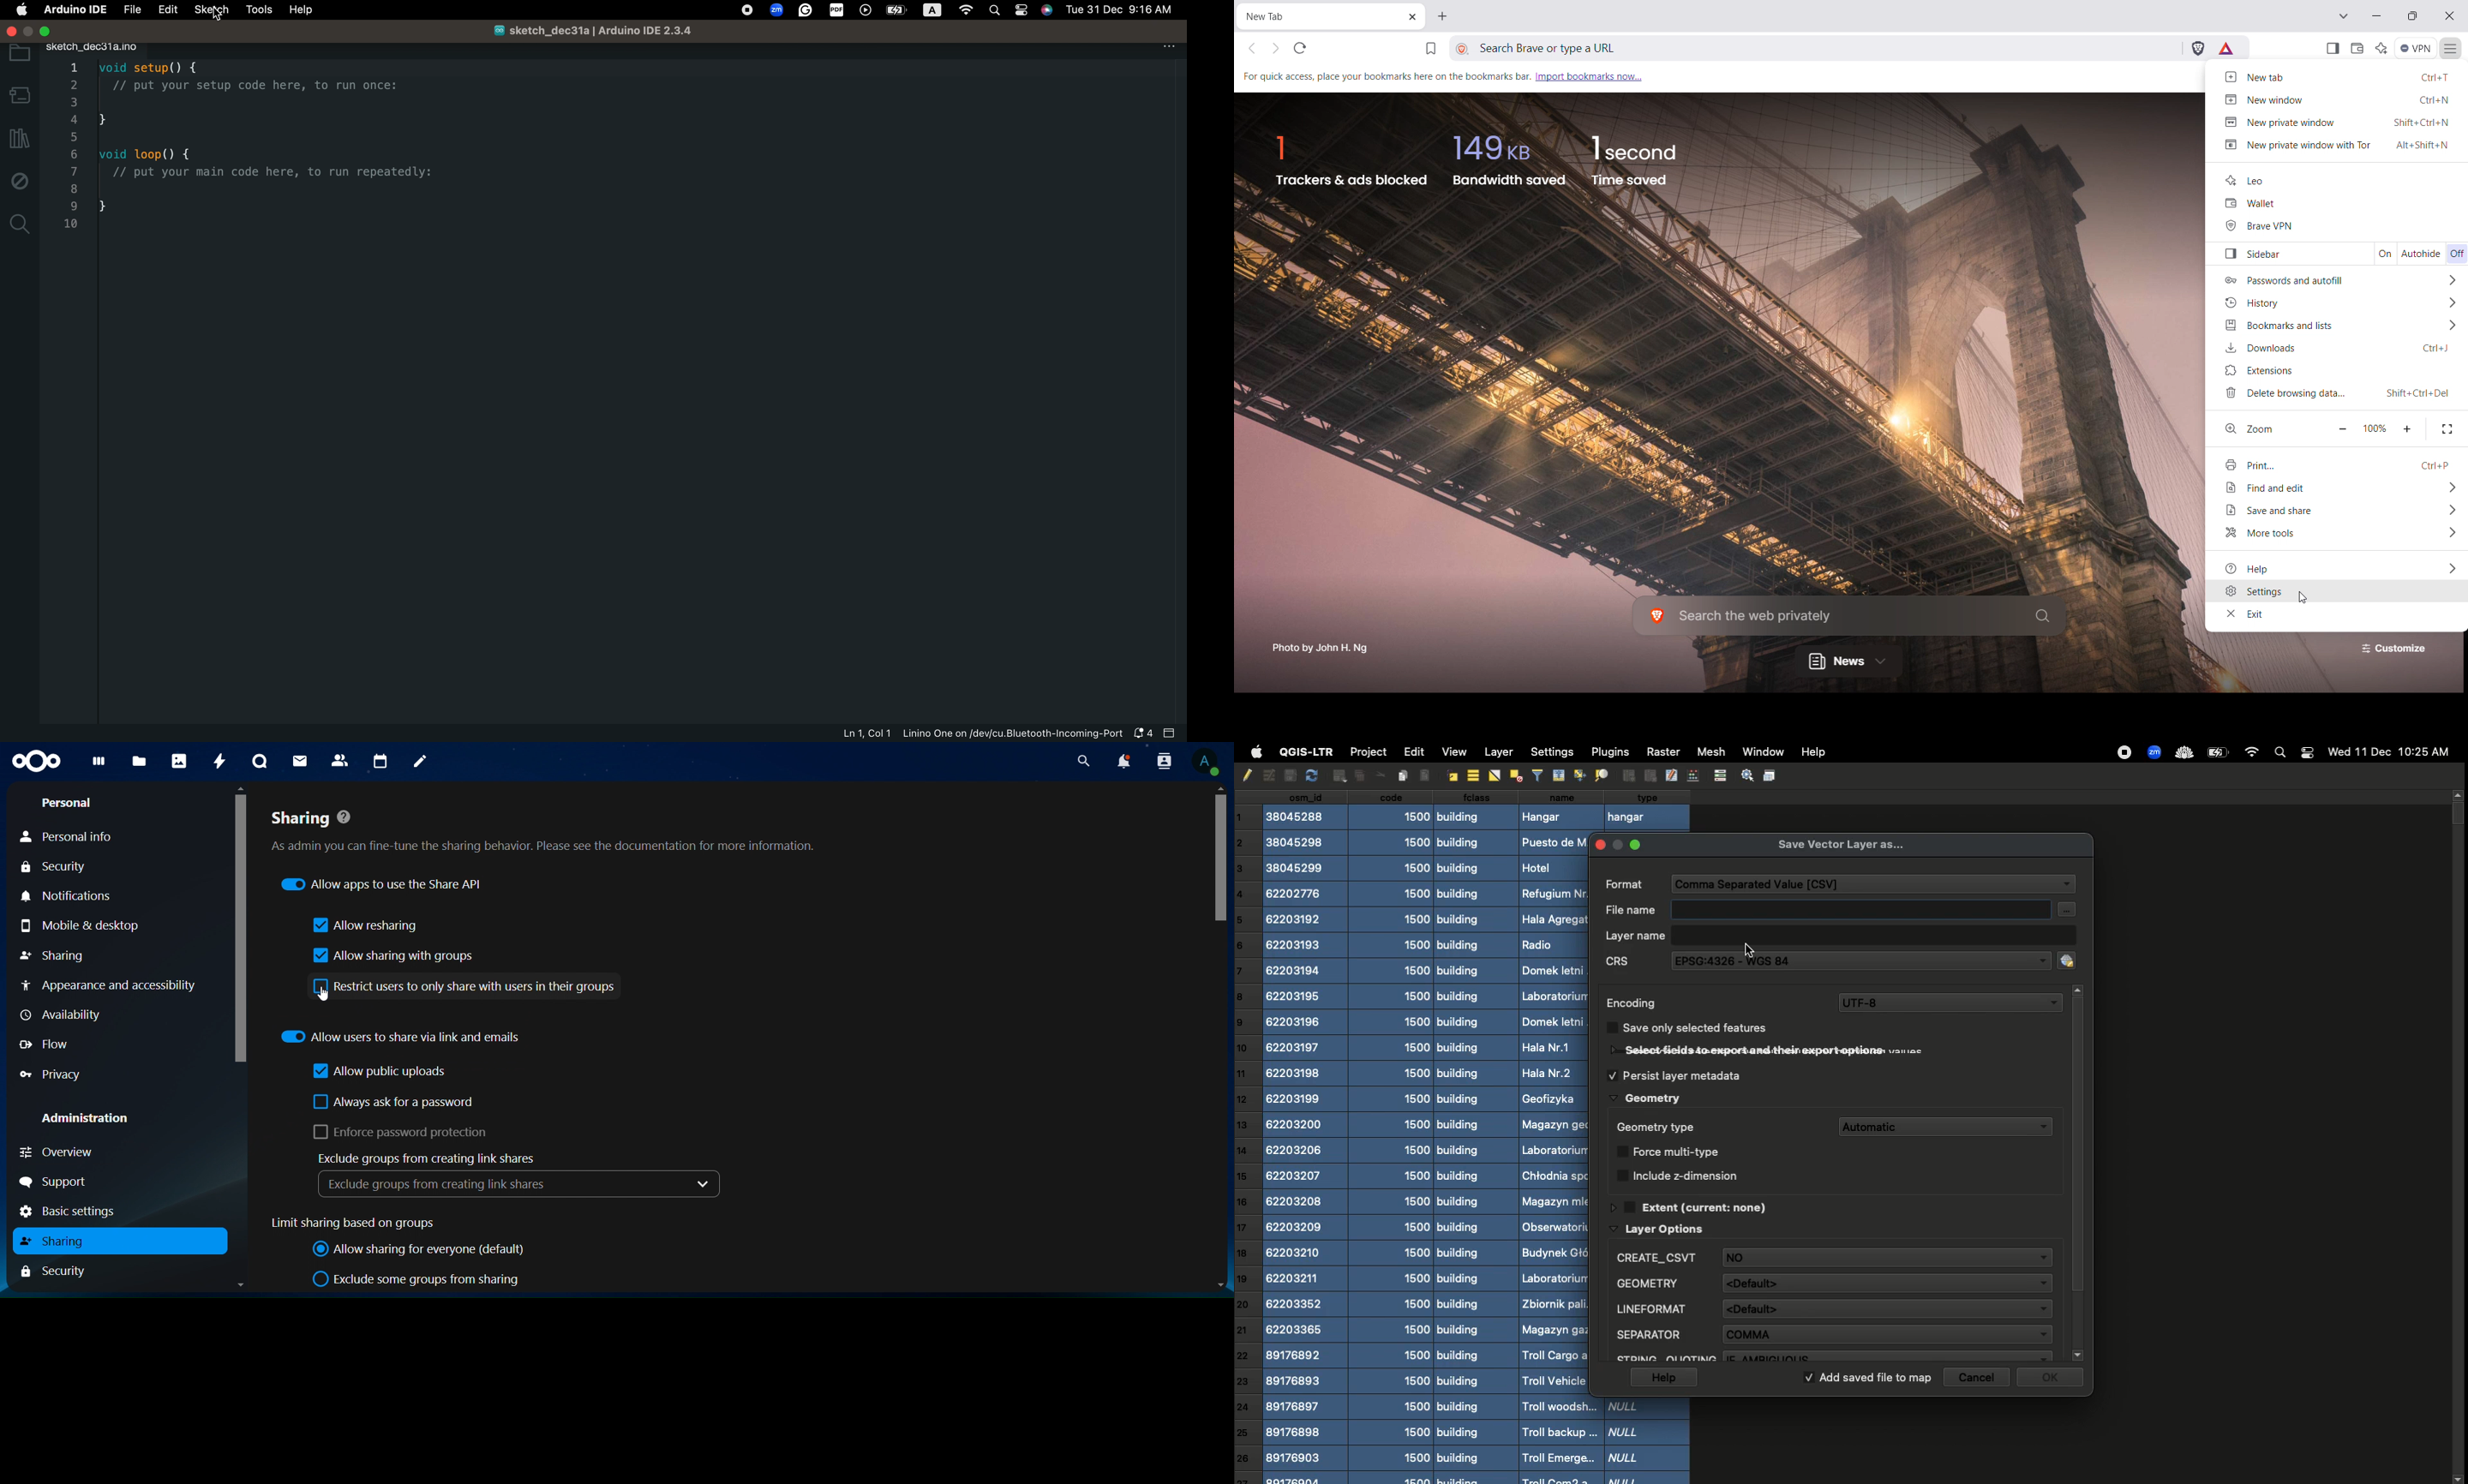  What do you see at coordinates (2251, 752) in the screenshot?
I see `Internet` at bounding box center [2251, 752].